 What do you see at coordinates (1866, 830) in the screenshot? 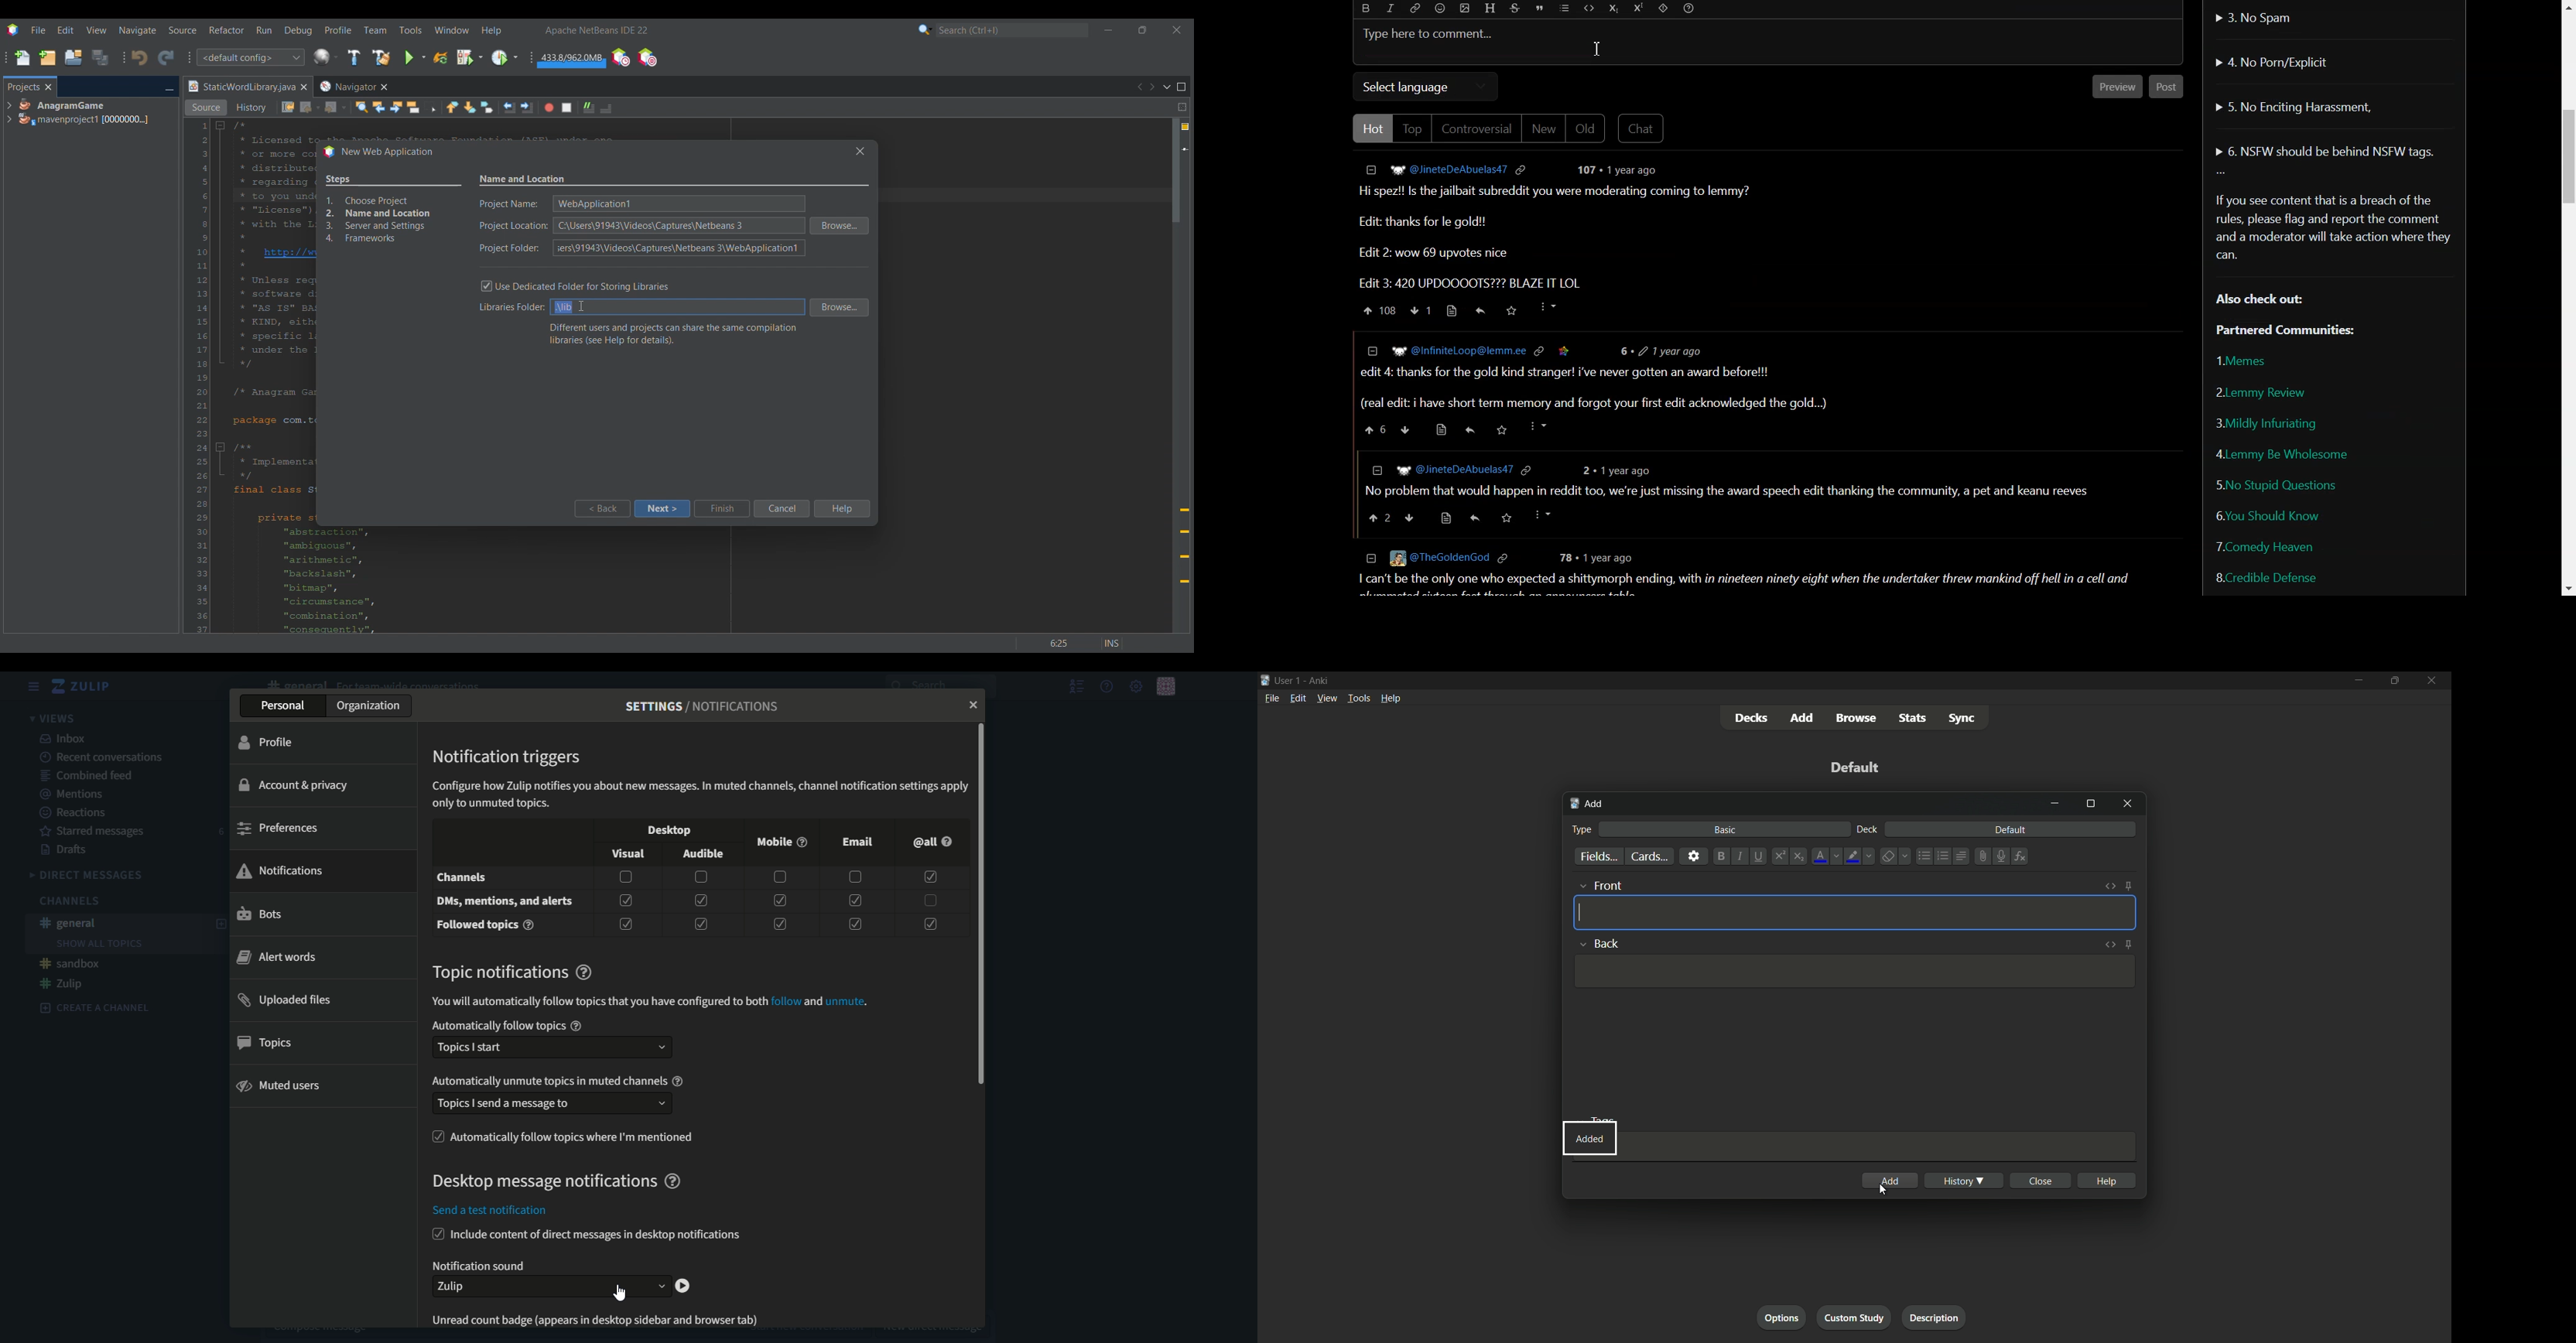
I see `deck` at bounding box center [1866, 830].